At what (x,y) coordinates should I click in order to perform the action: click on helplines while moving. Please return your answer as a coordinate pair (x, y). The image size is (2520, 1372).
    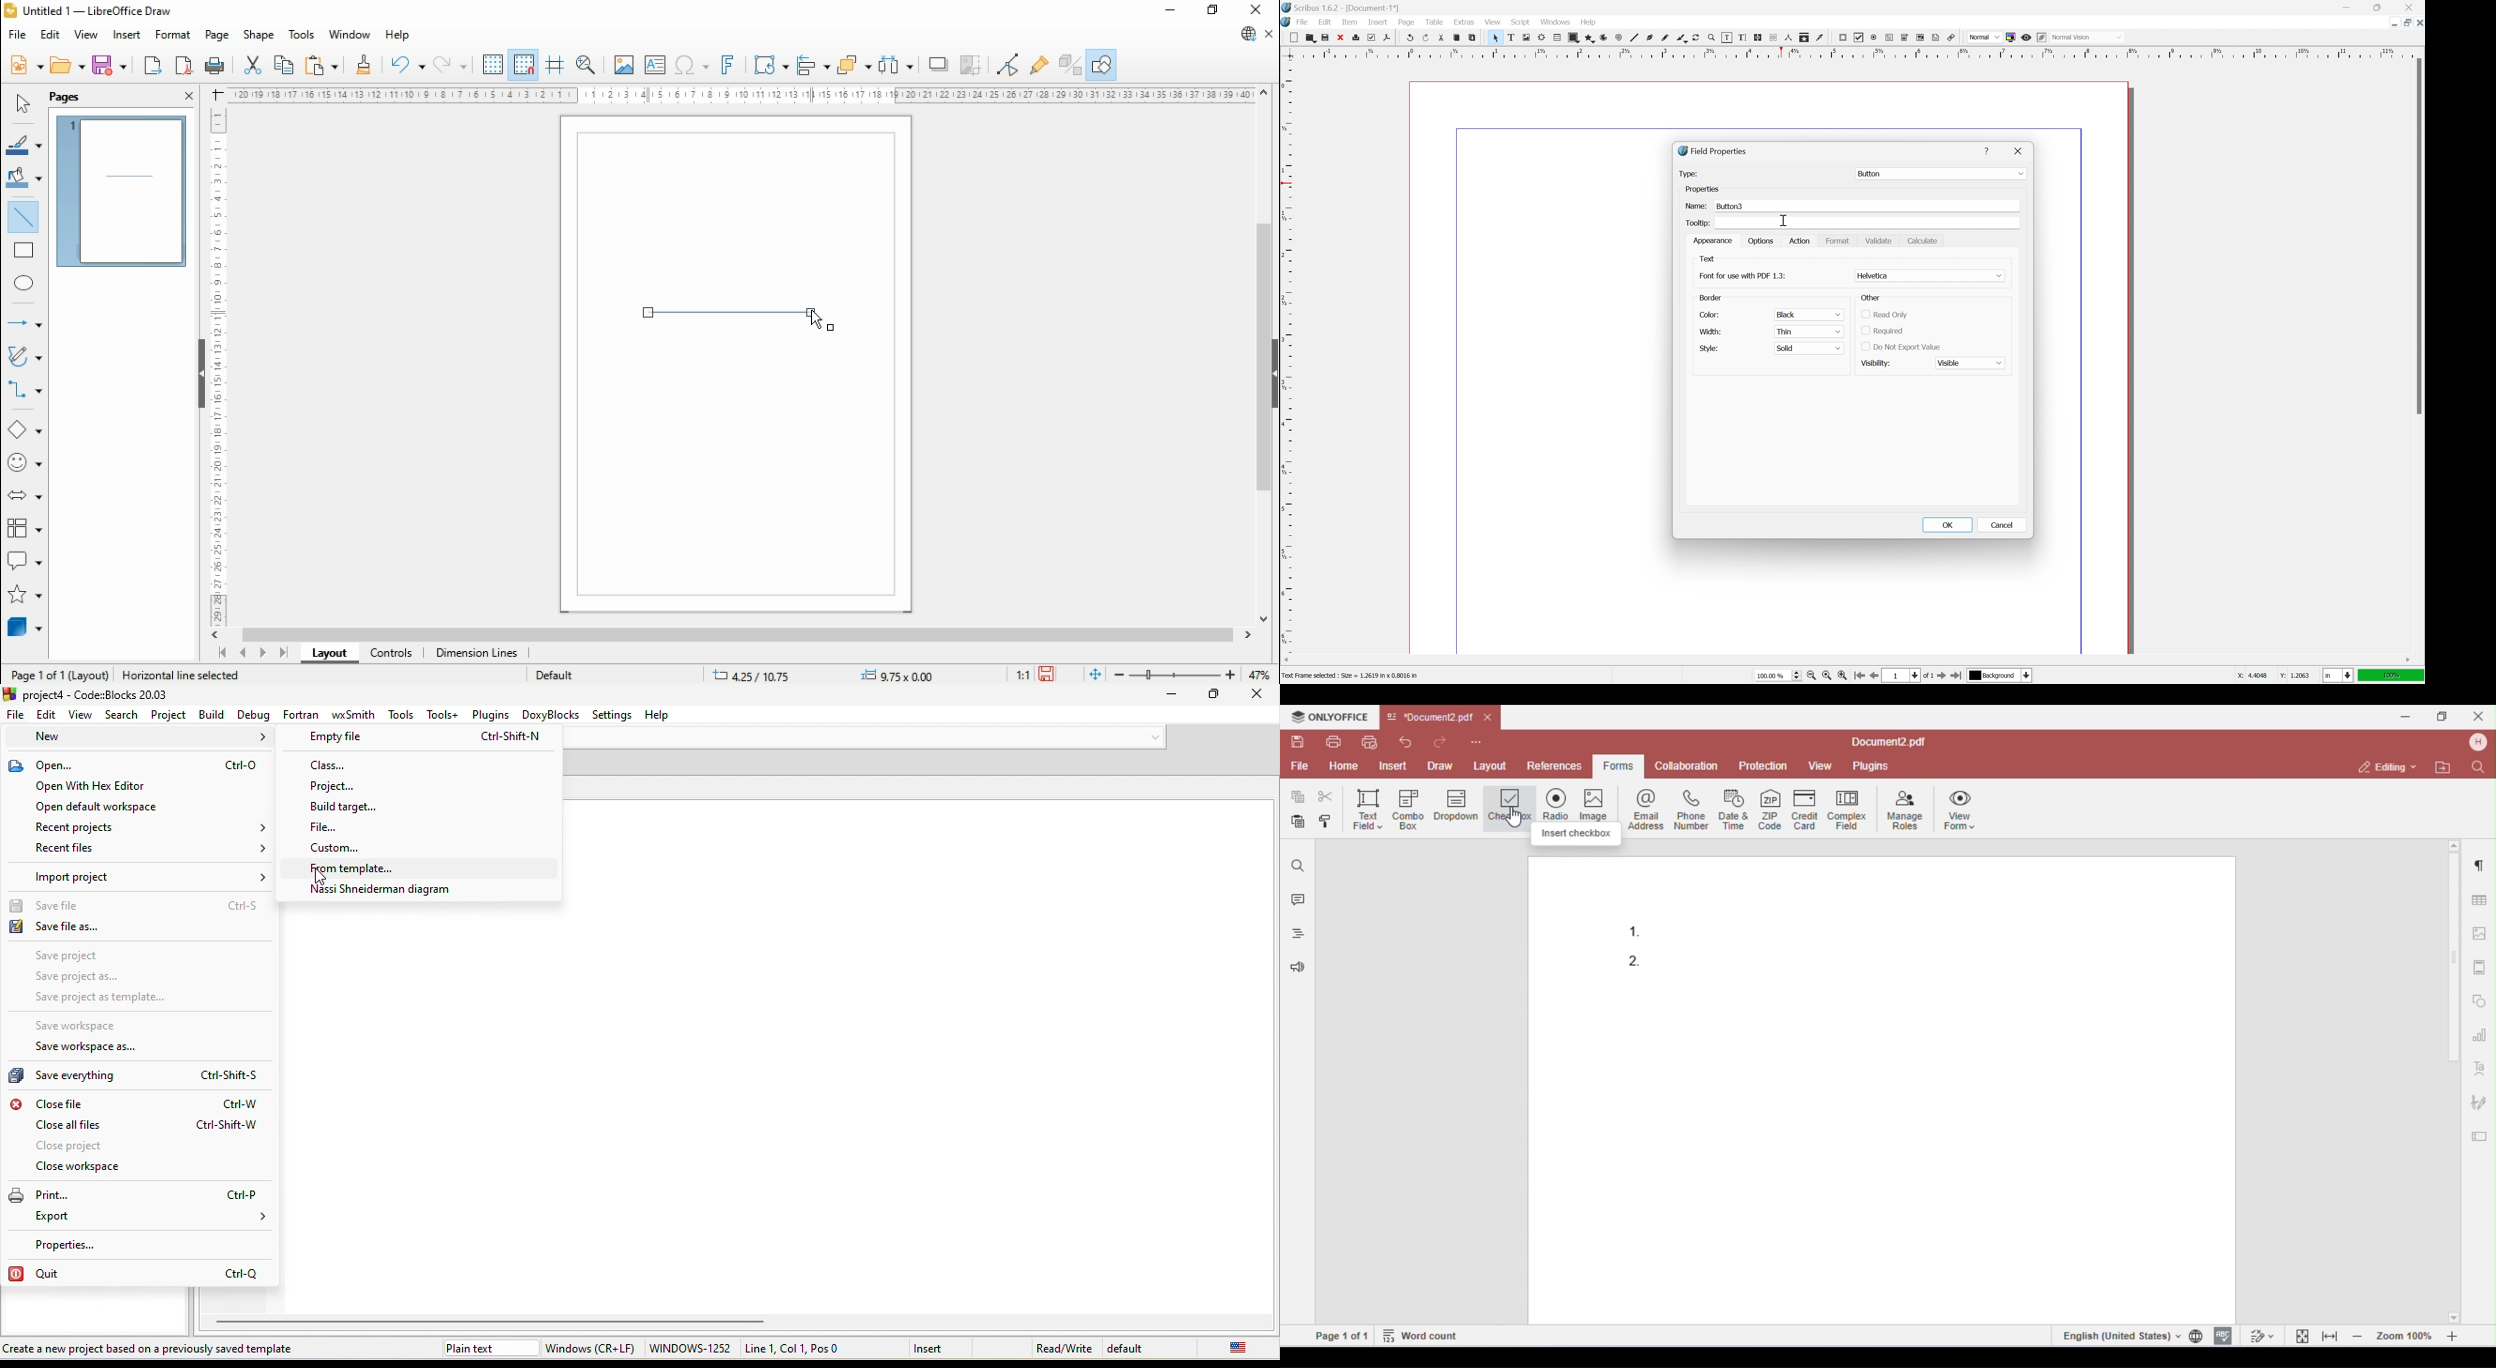
    Looking at the image, I should click on (554, 63).